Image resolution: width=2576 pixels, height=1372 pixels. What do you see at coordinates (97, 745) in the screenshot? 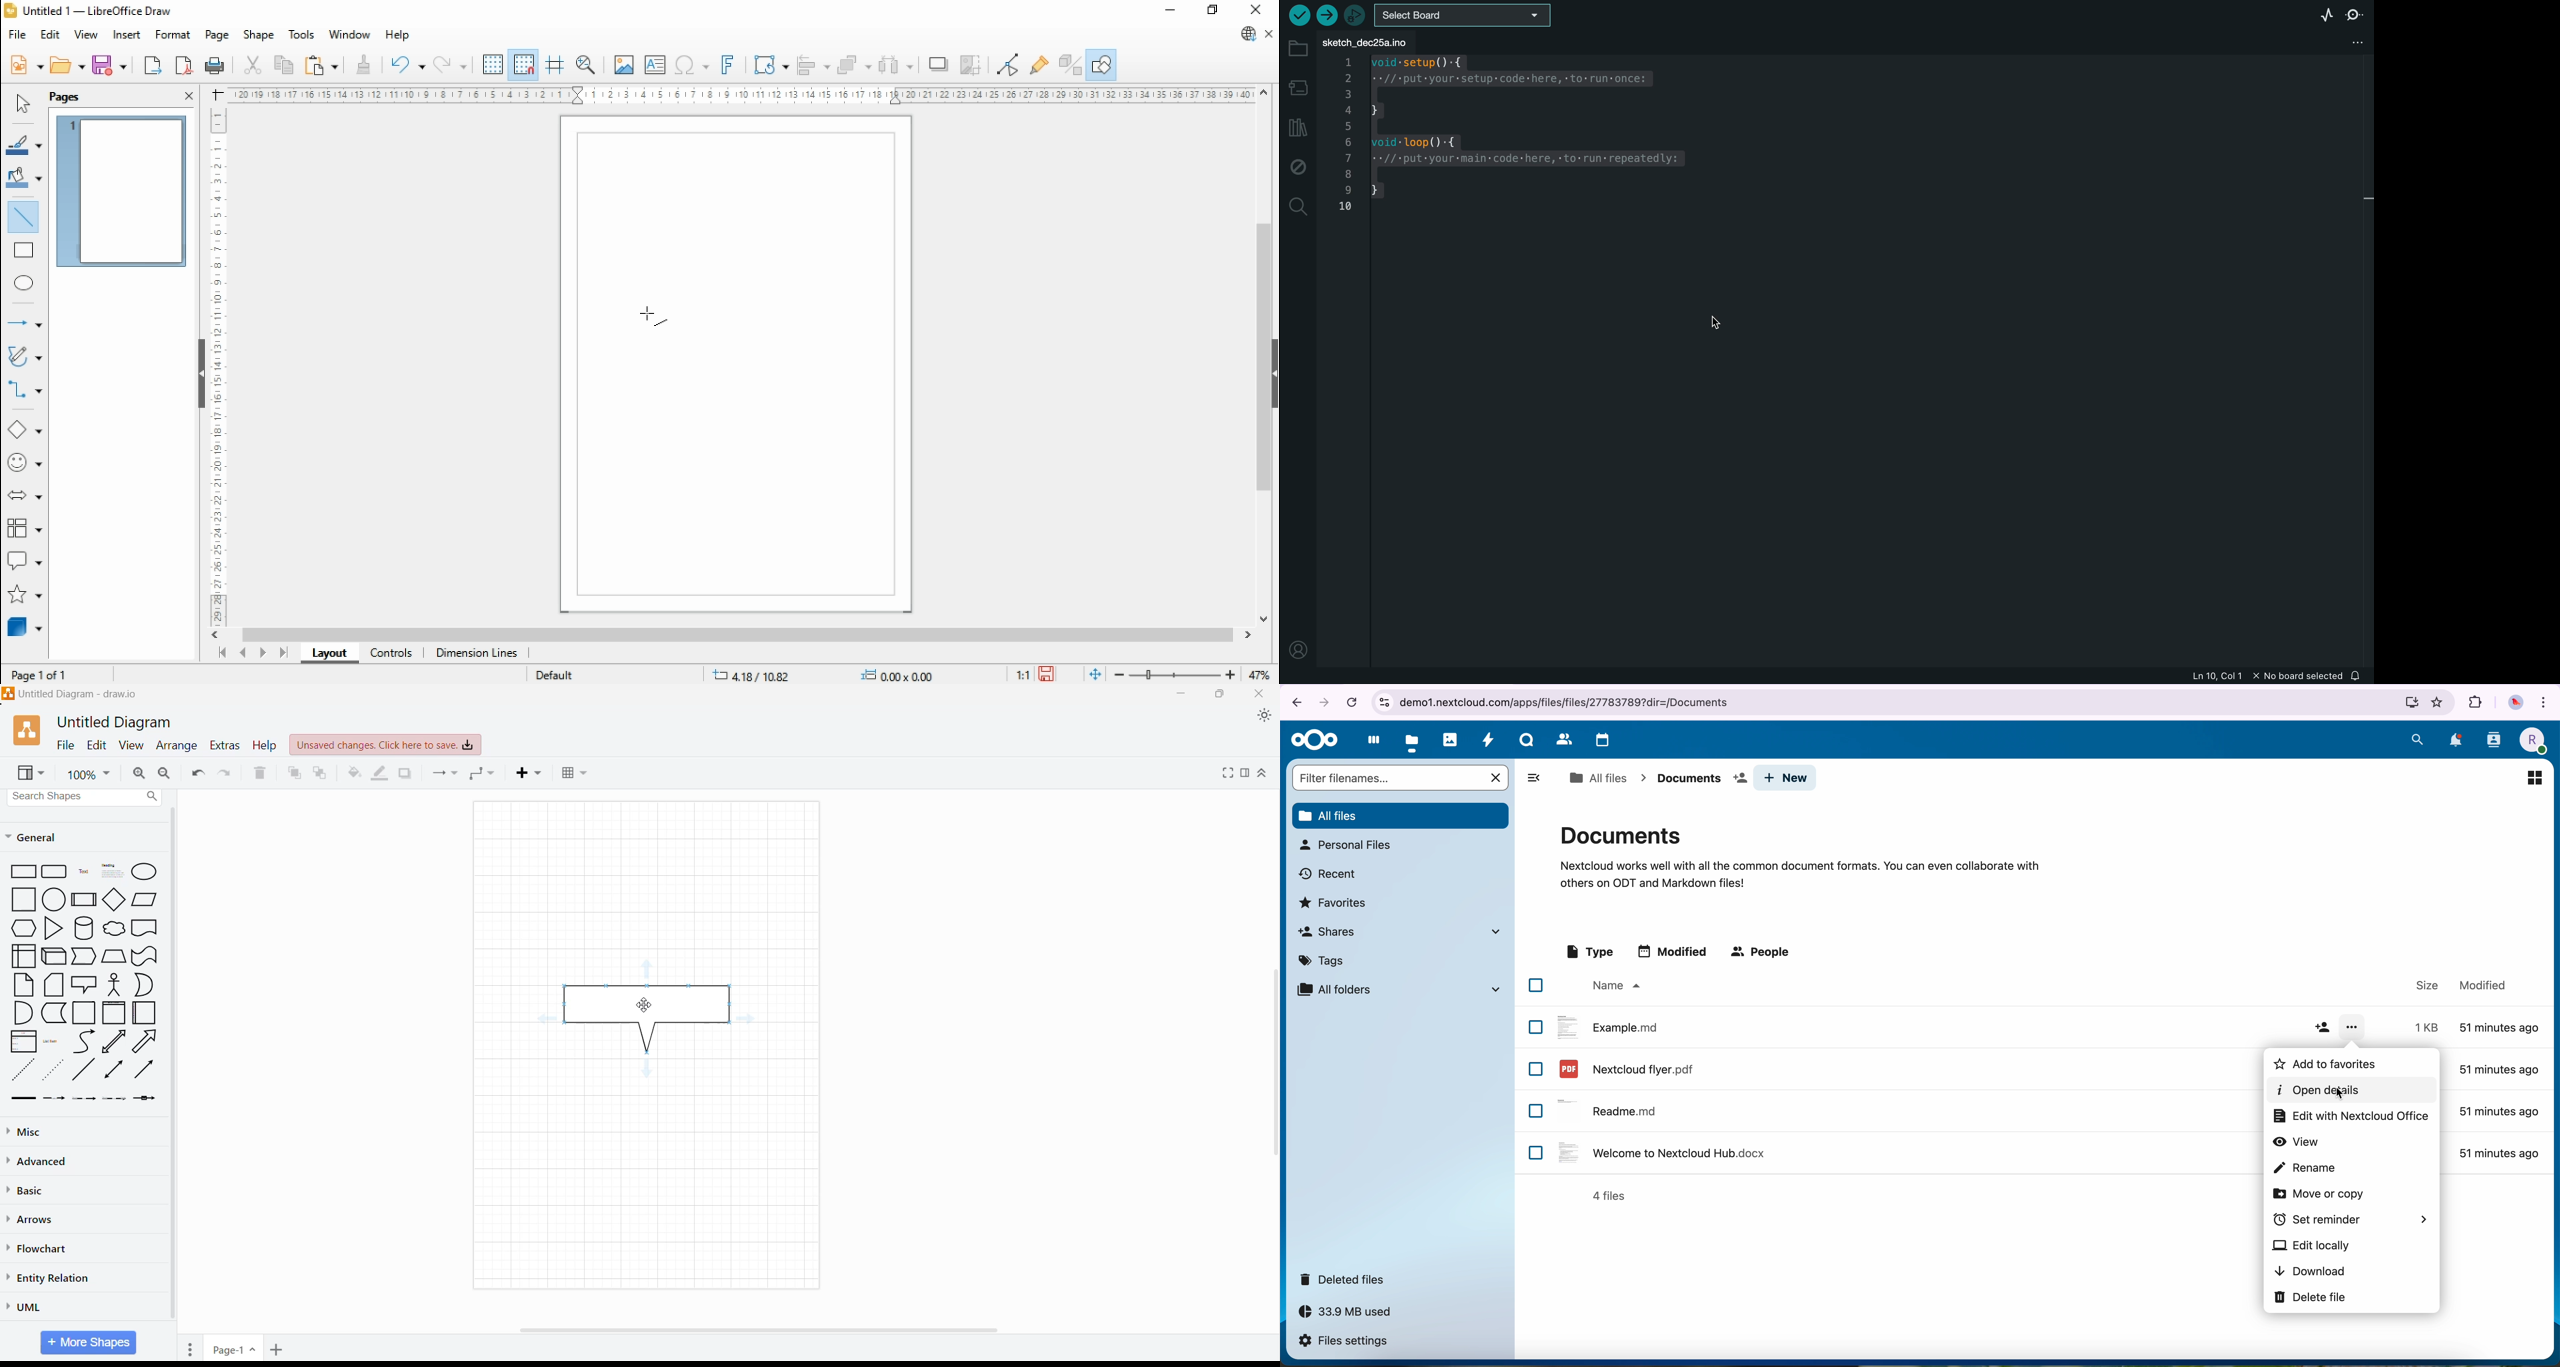
I see `Edit` at bounding box center [97, 745].